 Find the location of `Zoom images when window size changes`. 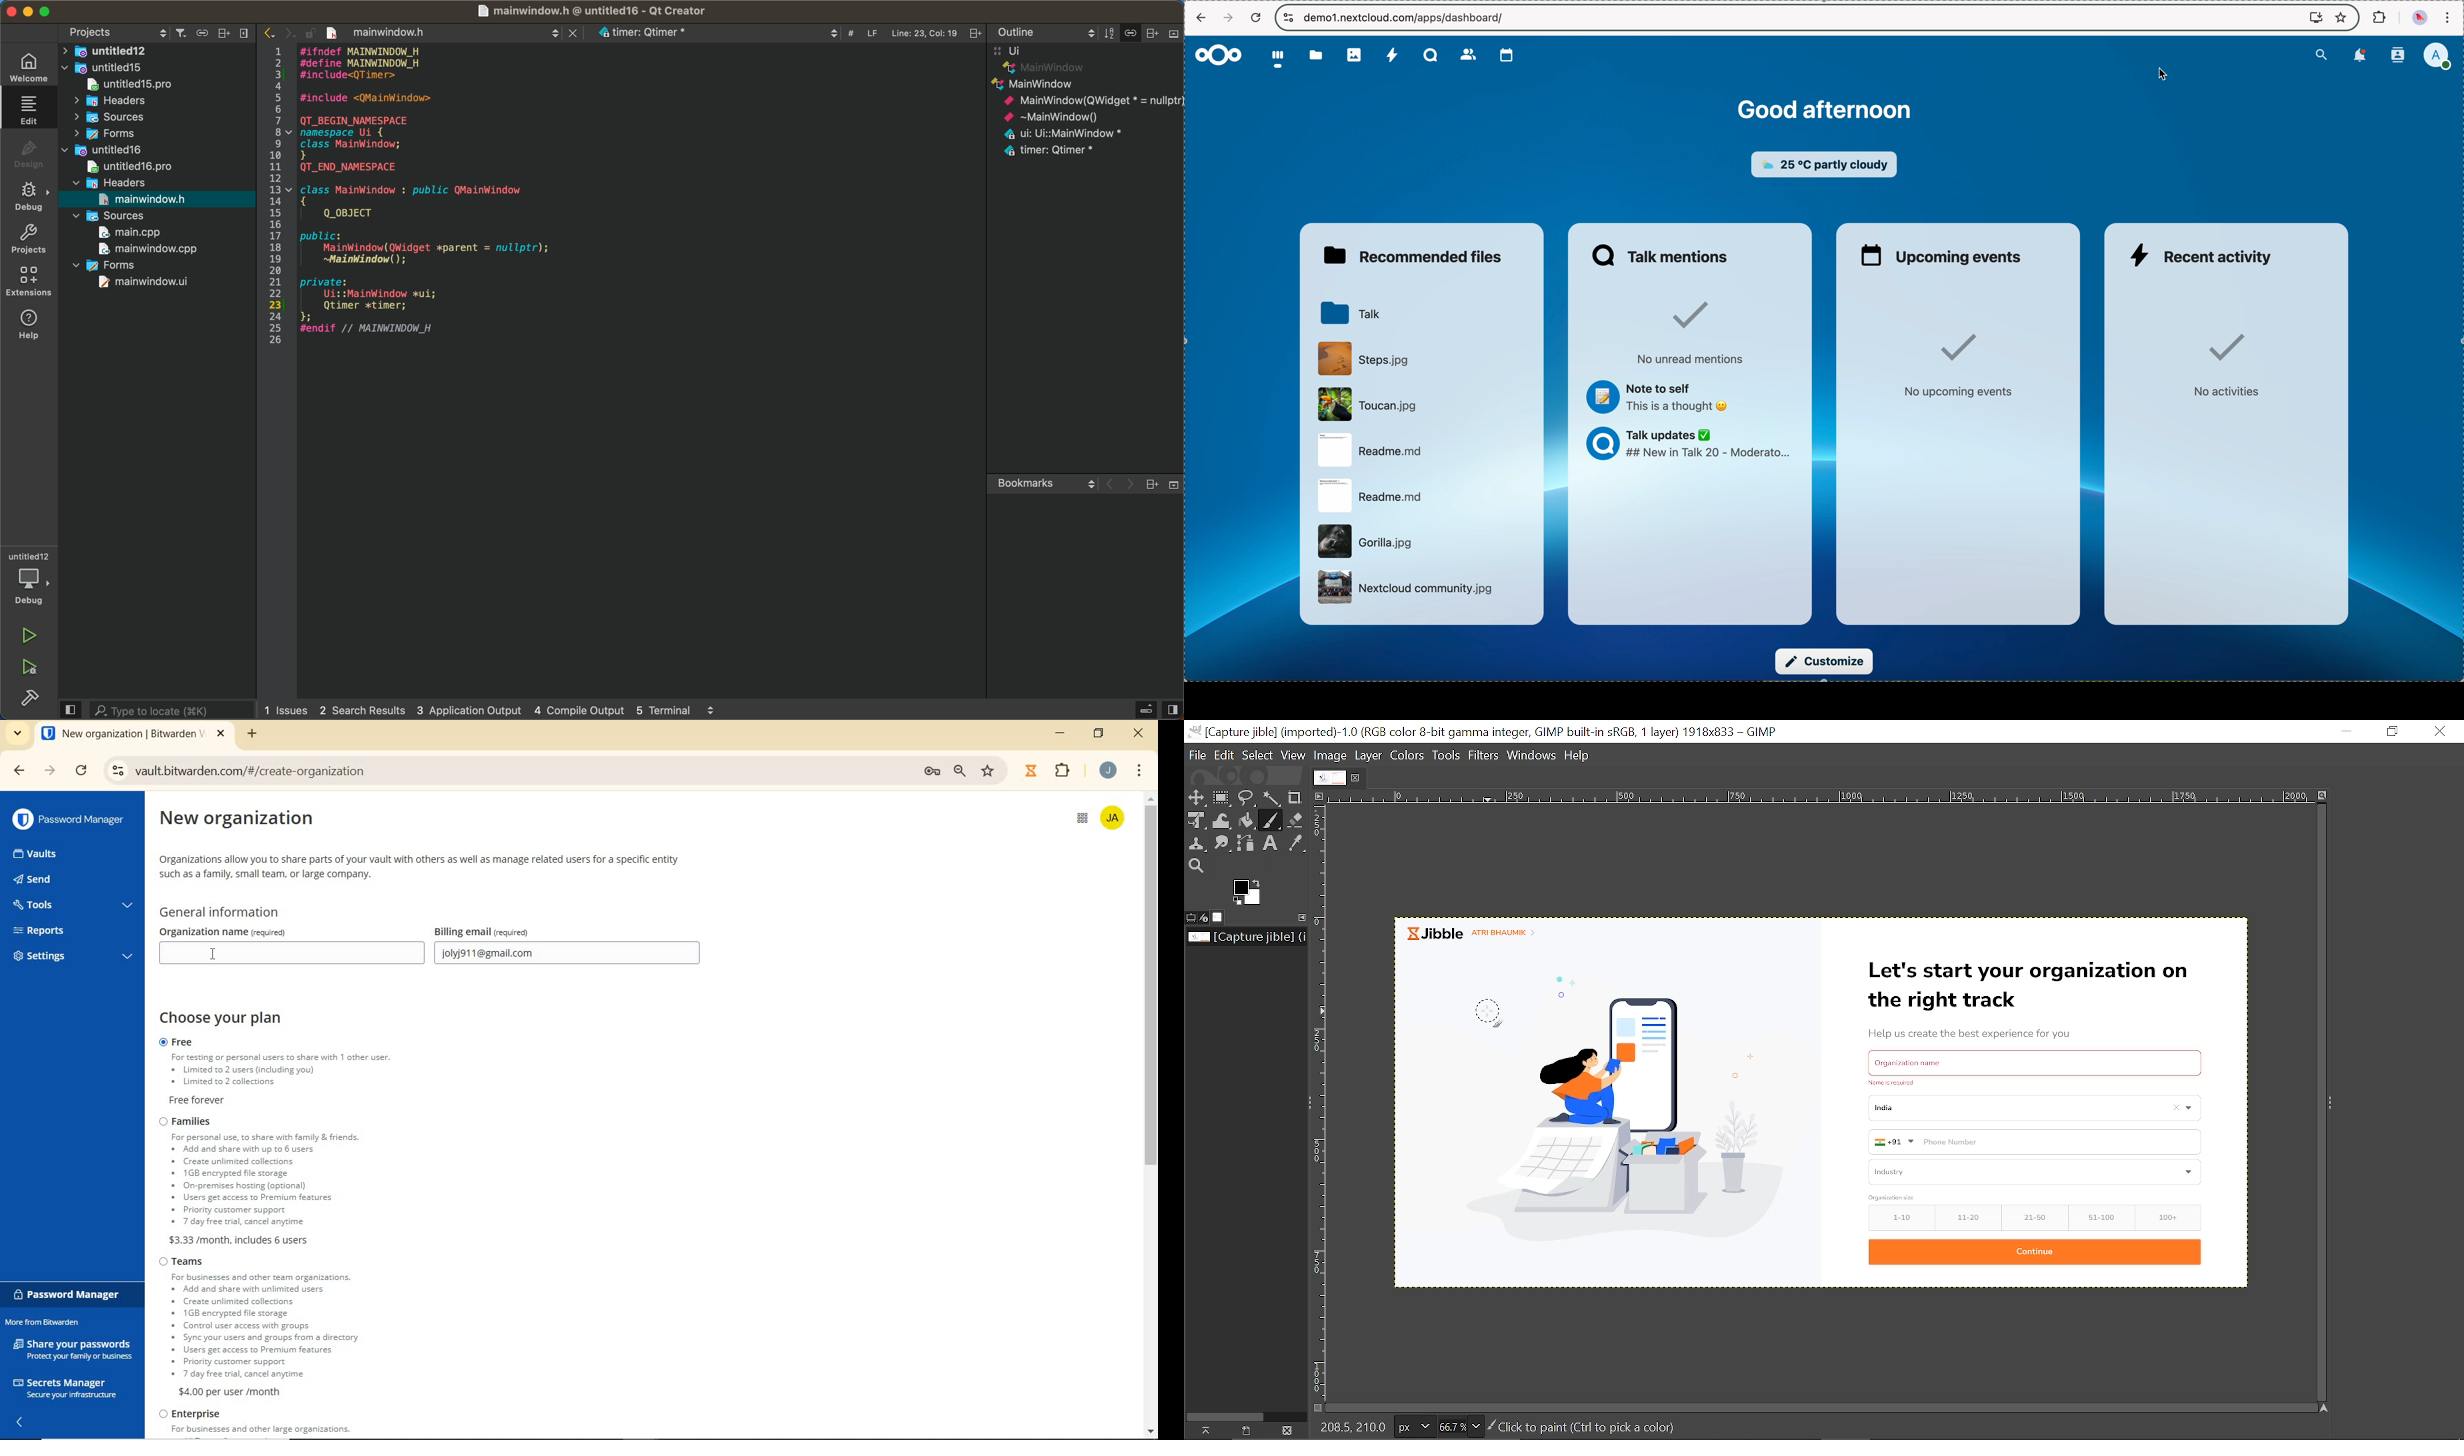

Zoom images when window size changes is located at coordinates (2323, 794).